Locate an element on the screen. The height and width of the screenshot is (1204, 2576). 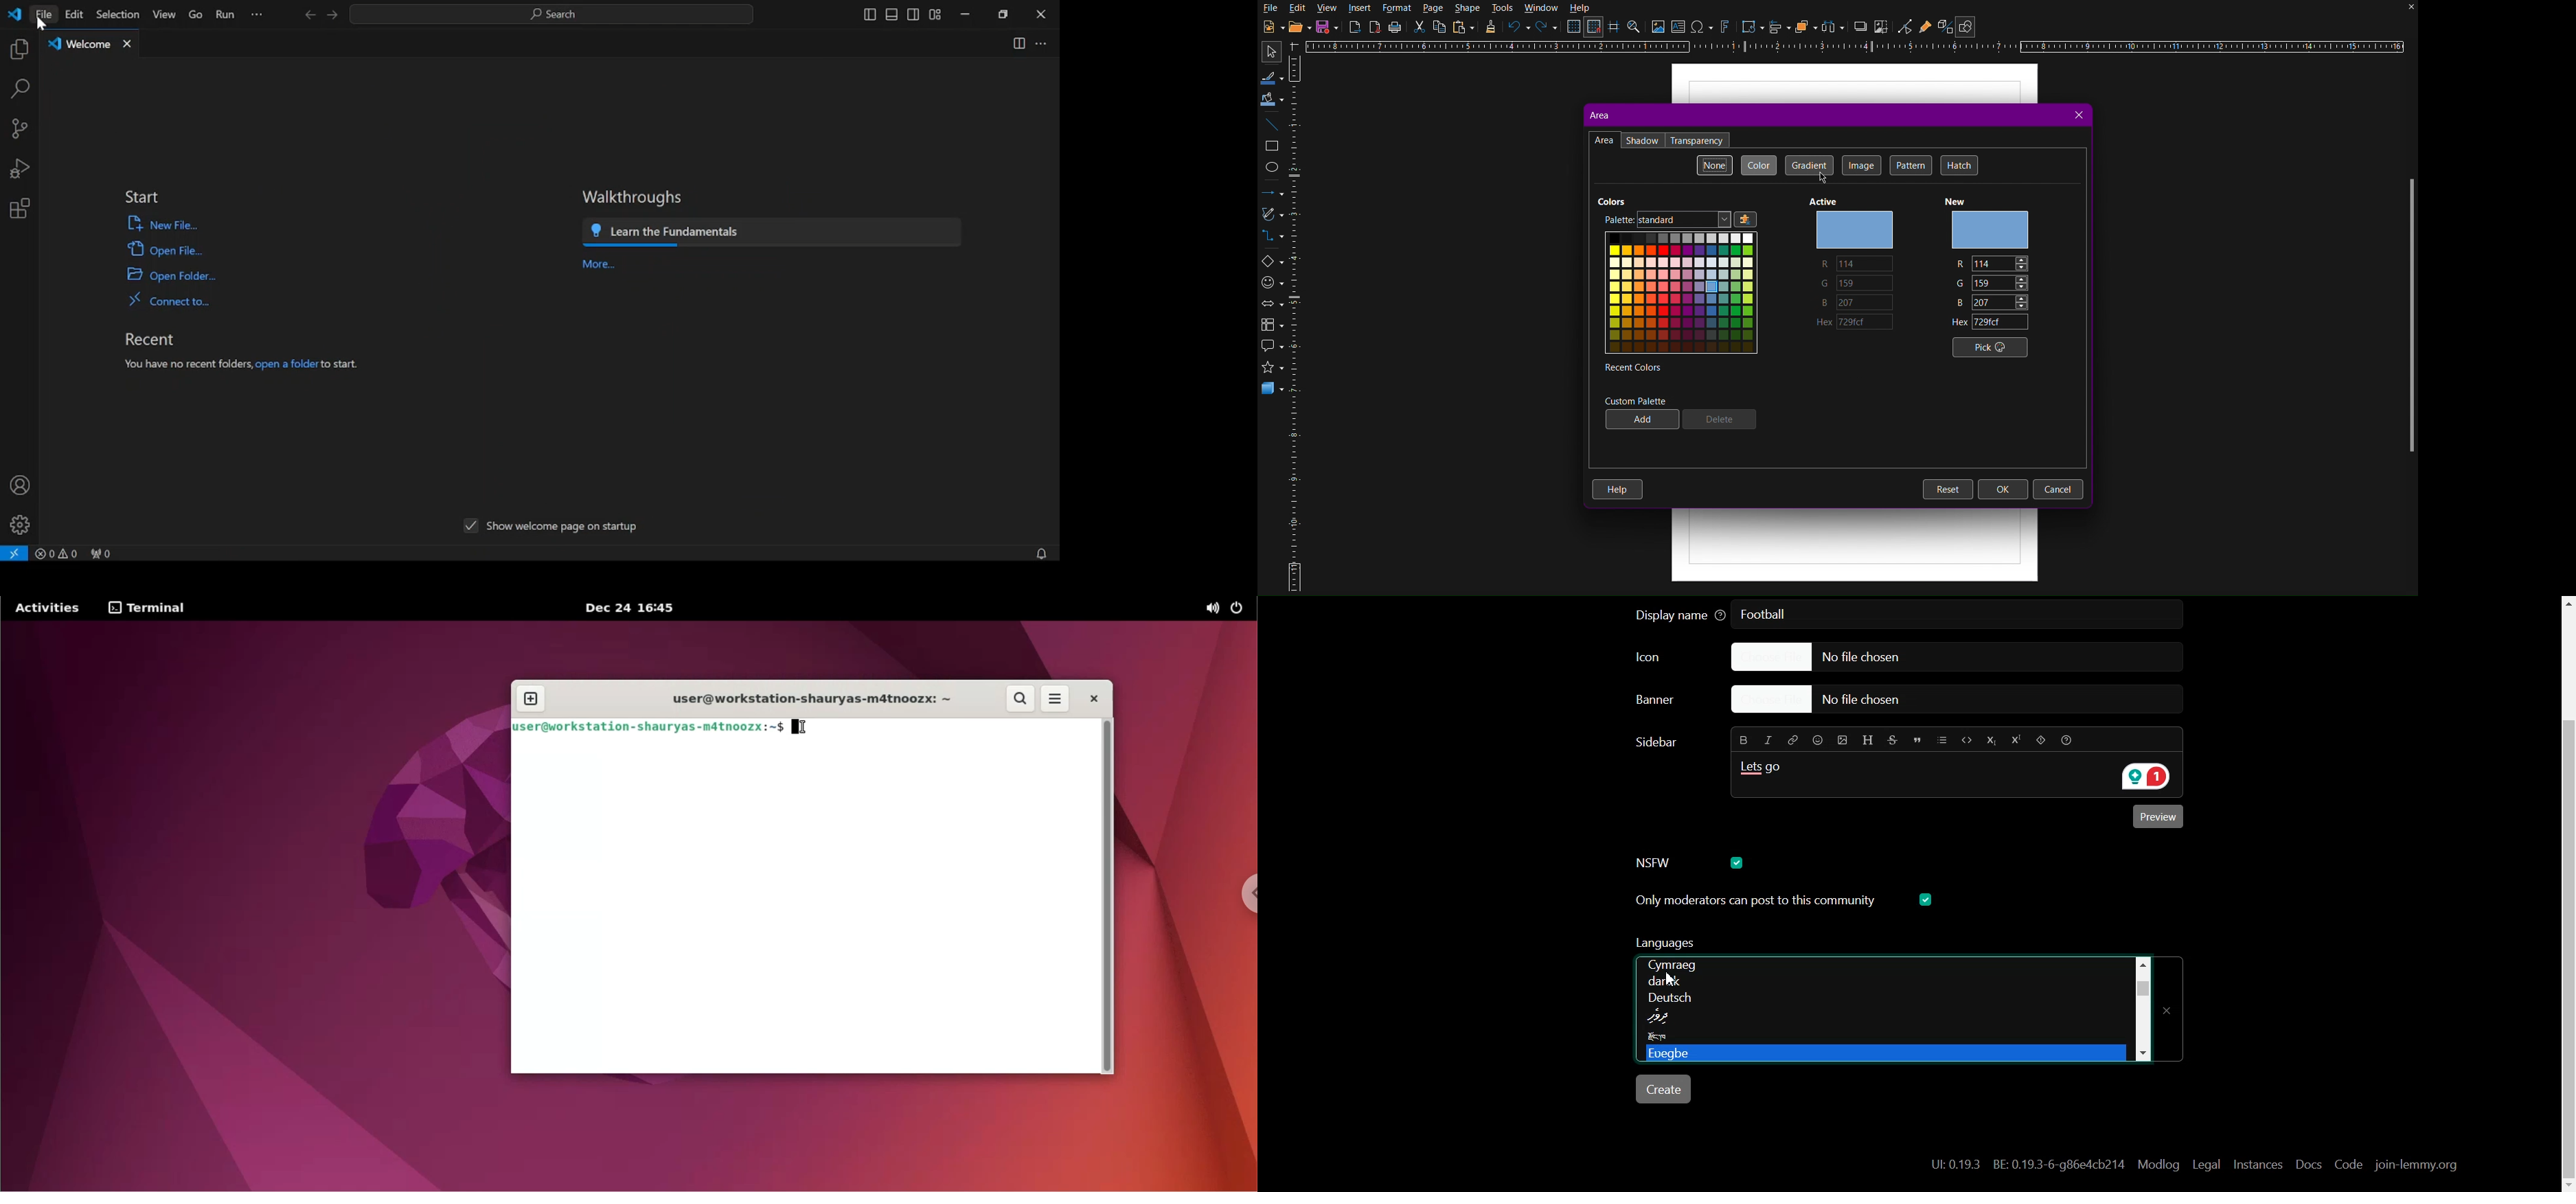
Shape is located at coordinates (1468, 8).